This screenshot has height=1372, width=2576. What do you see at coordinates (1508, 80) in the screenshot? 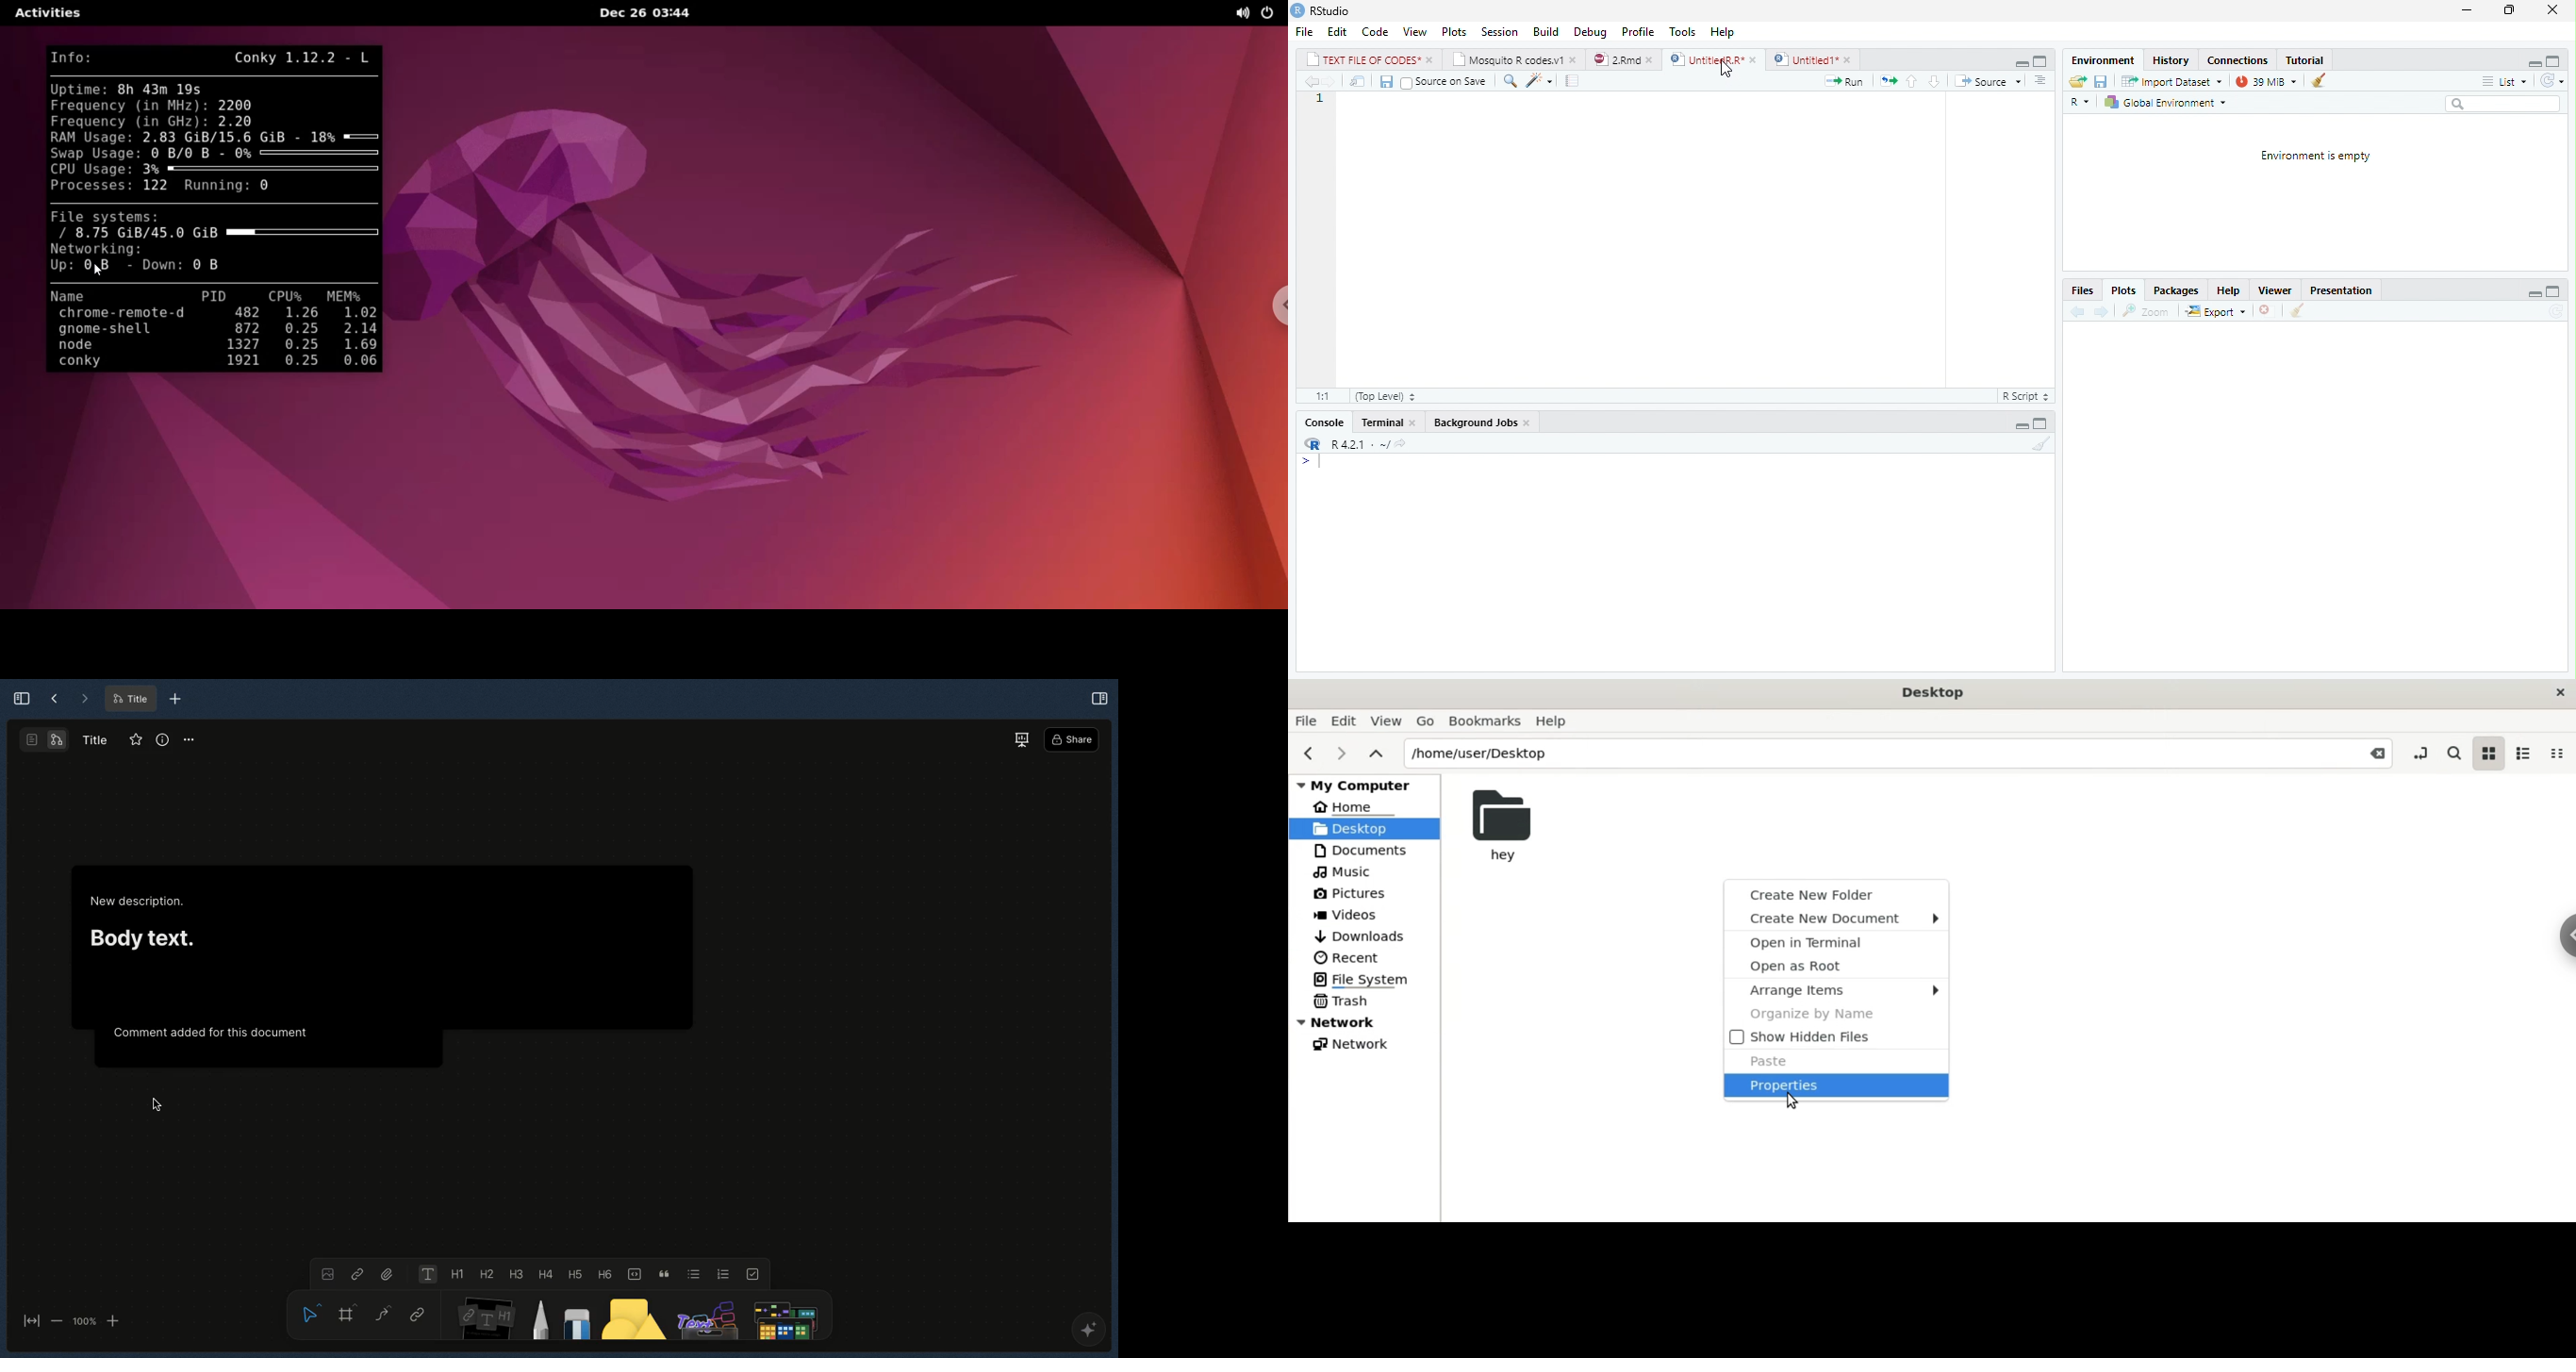
I see `Find/Replace` at bounding box center [1508, 80].